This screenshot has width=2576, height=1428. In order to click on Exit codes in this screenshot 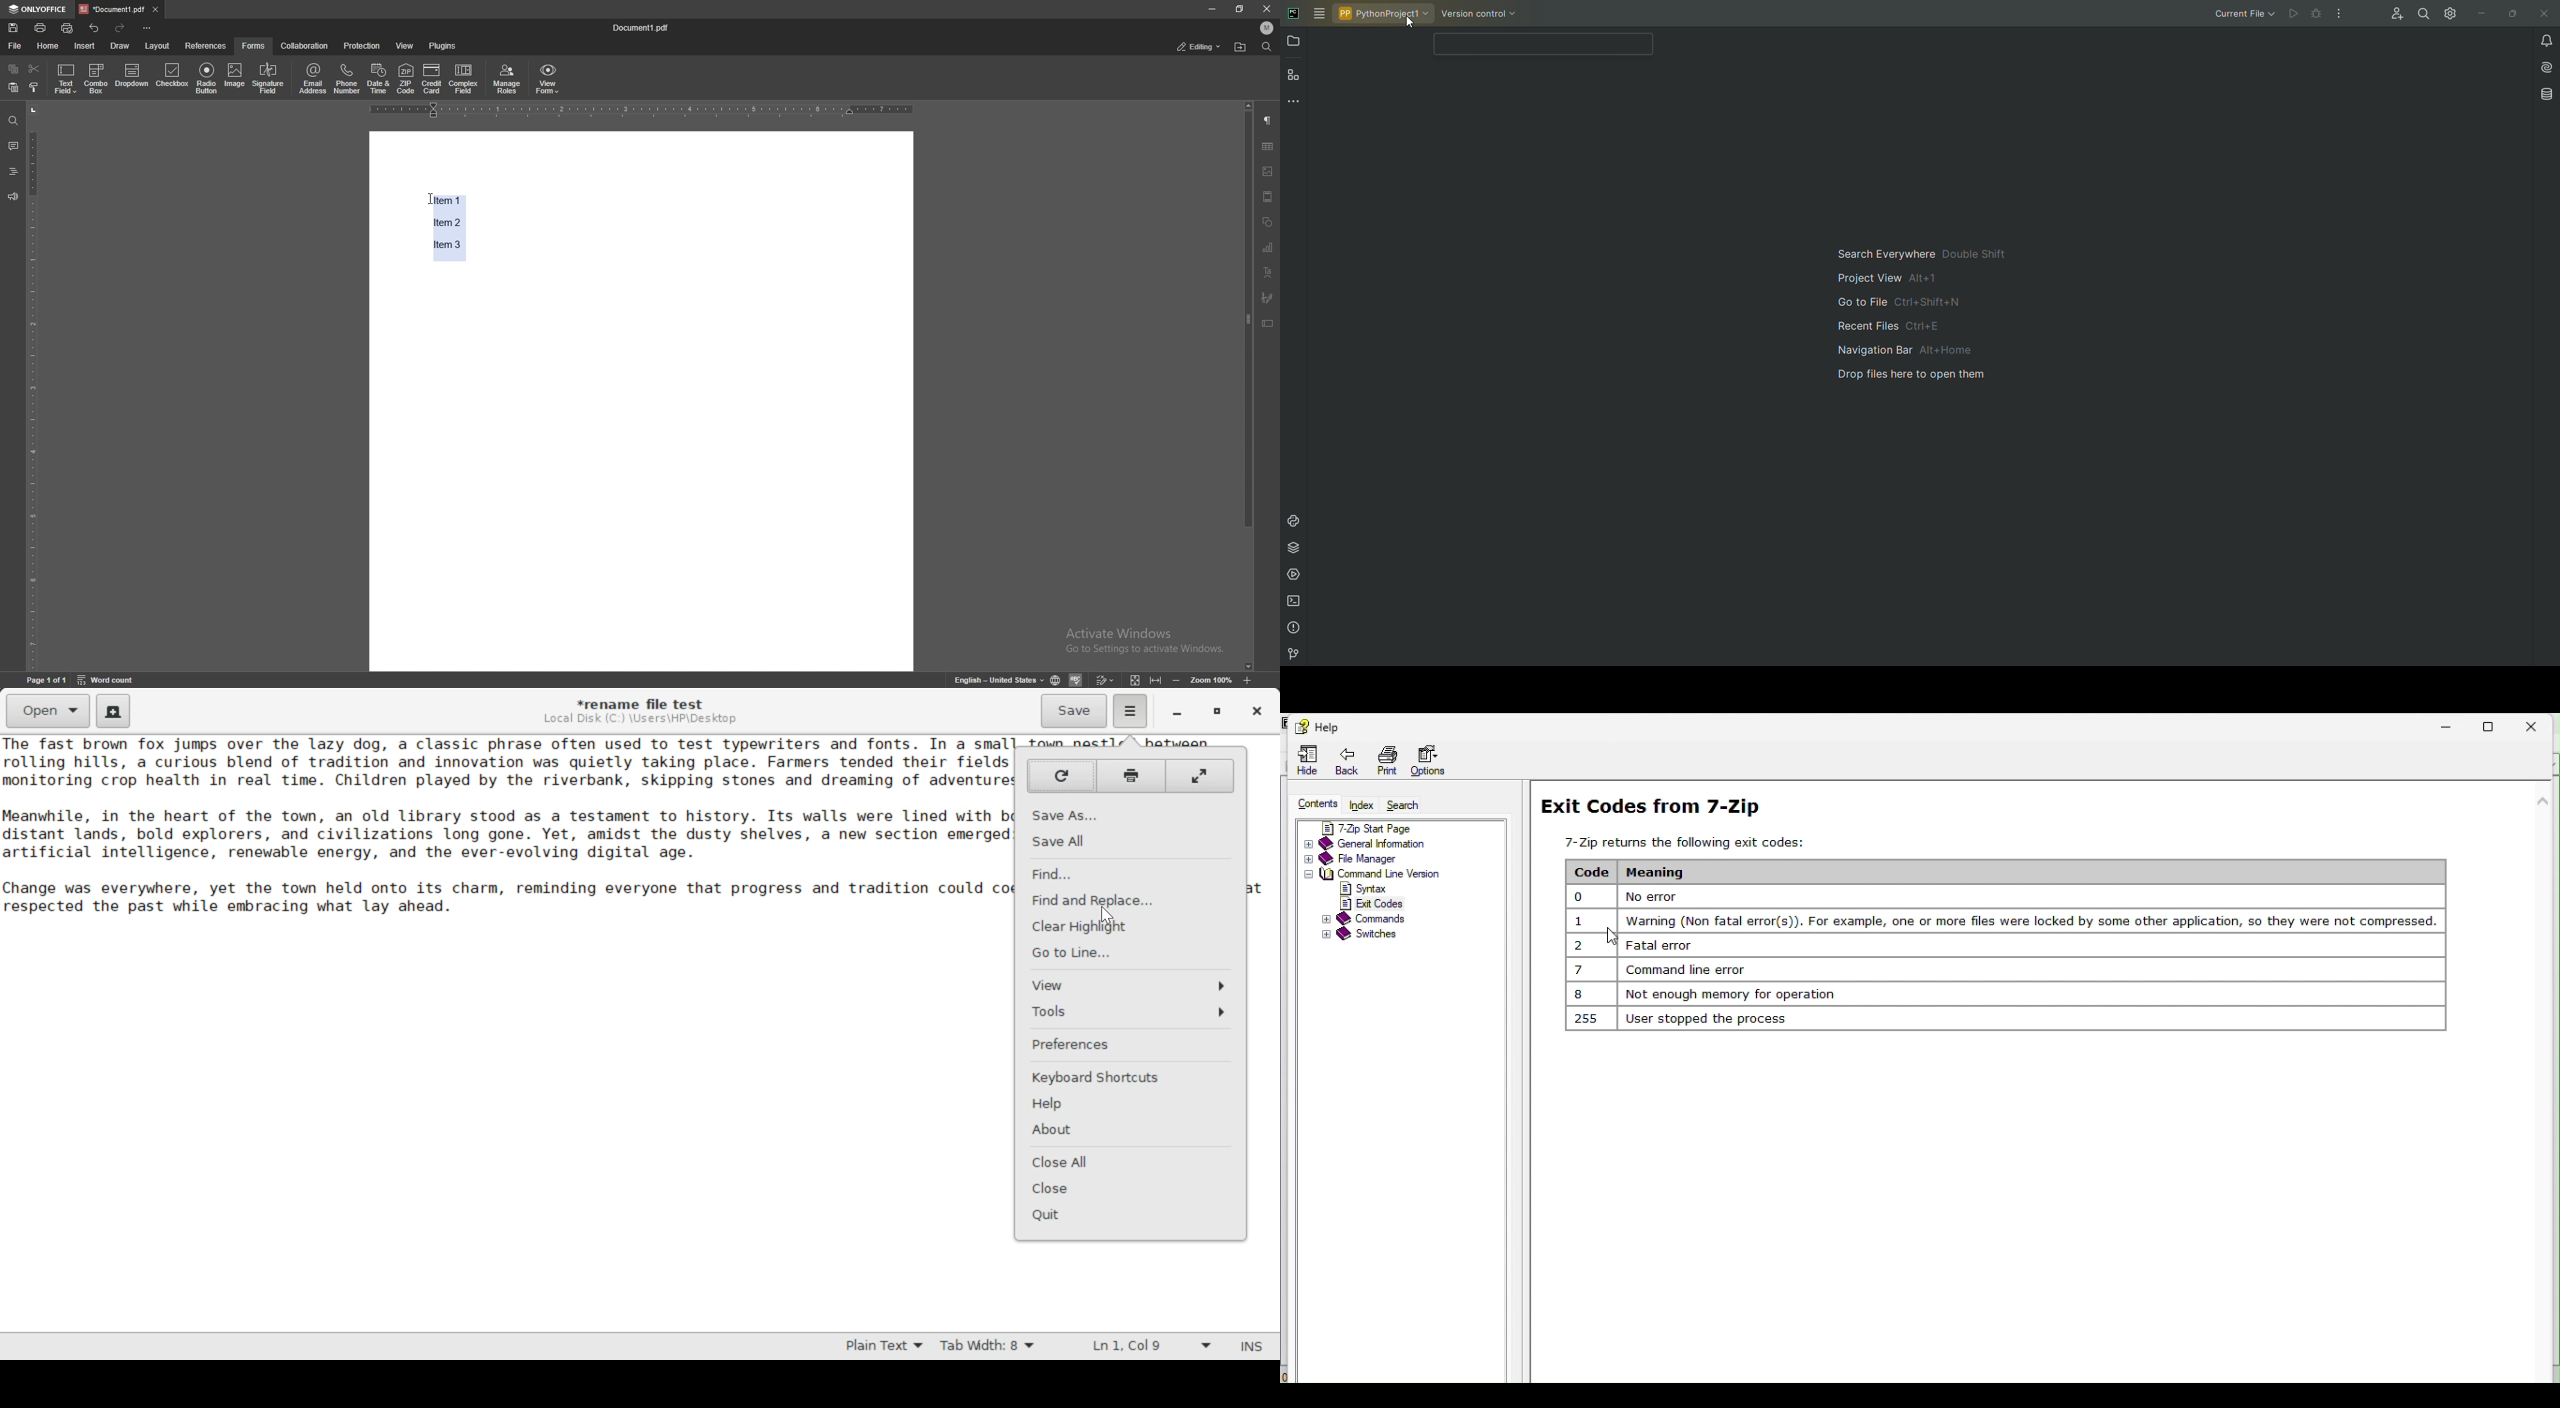, I will do `click(1998, 913)`.